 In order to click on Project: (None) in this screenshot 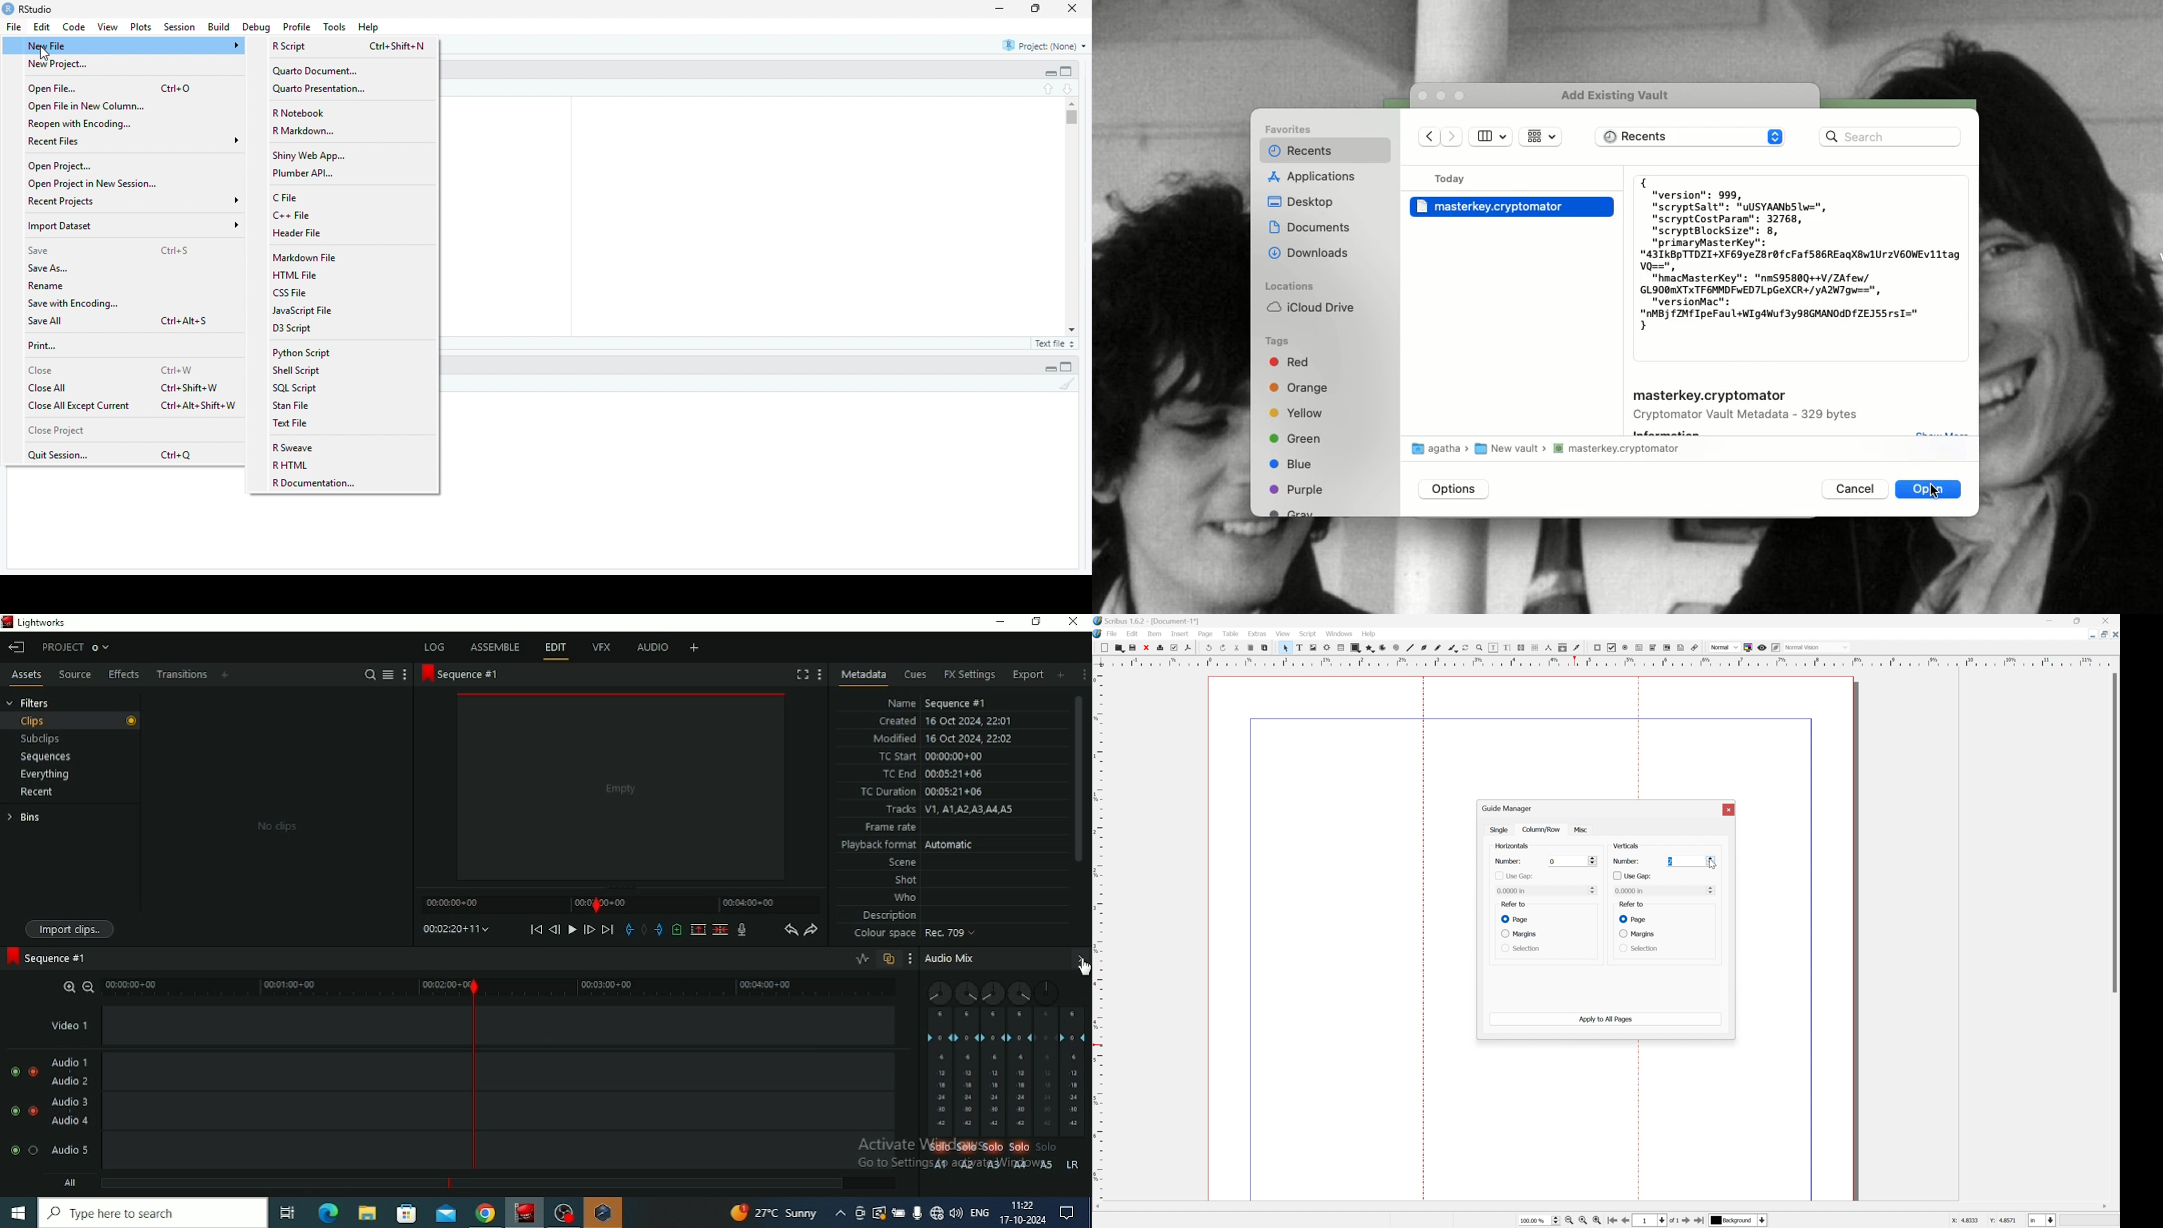, I will do `click(1045, 46)`.